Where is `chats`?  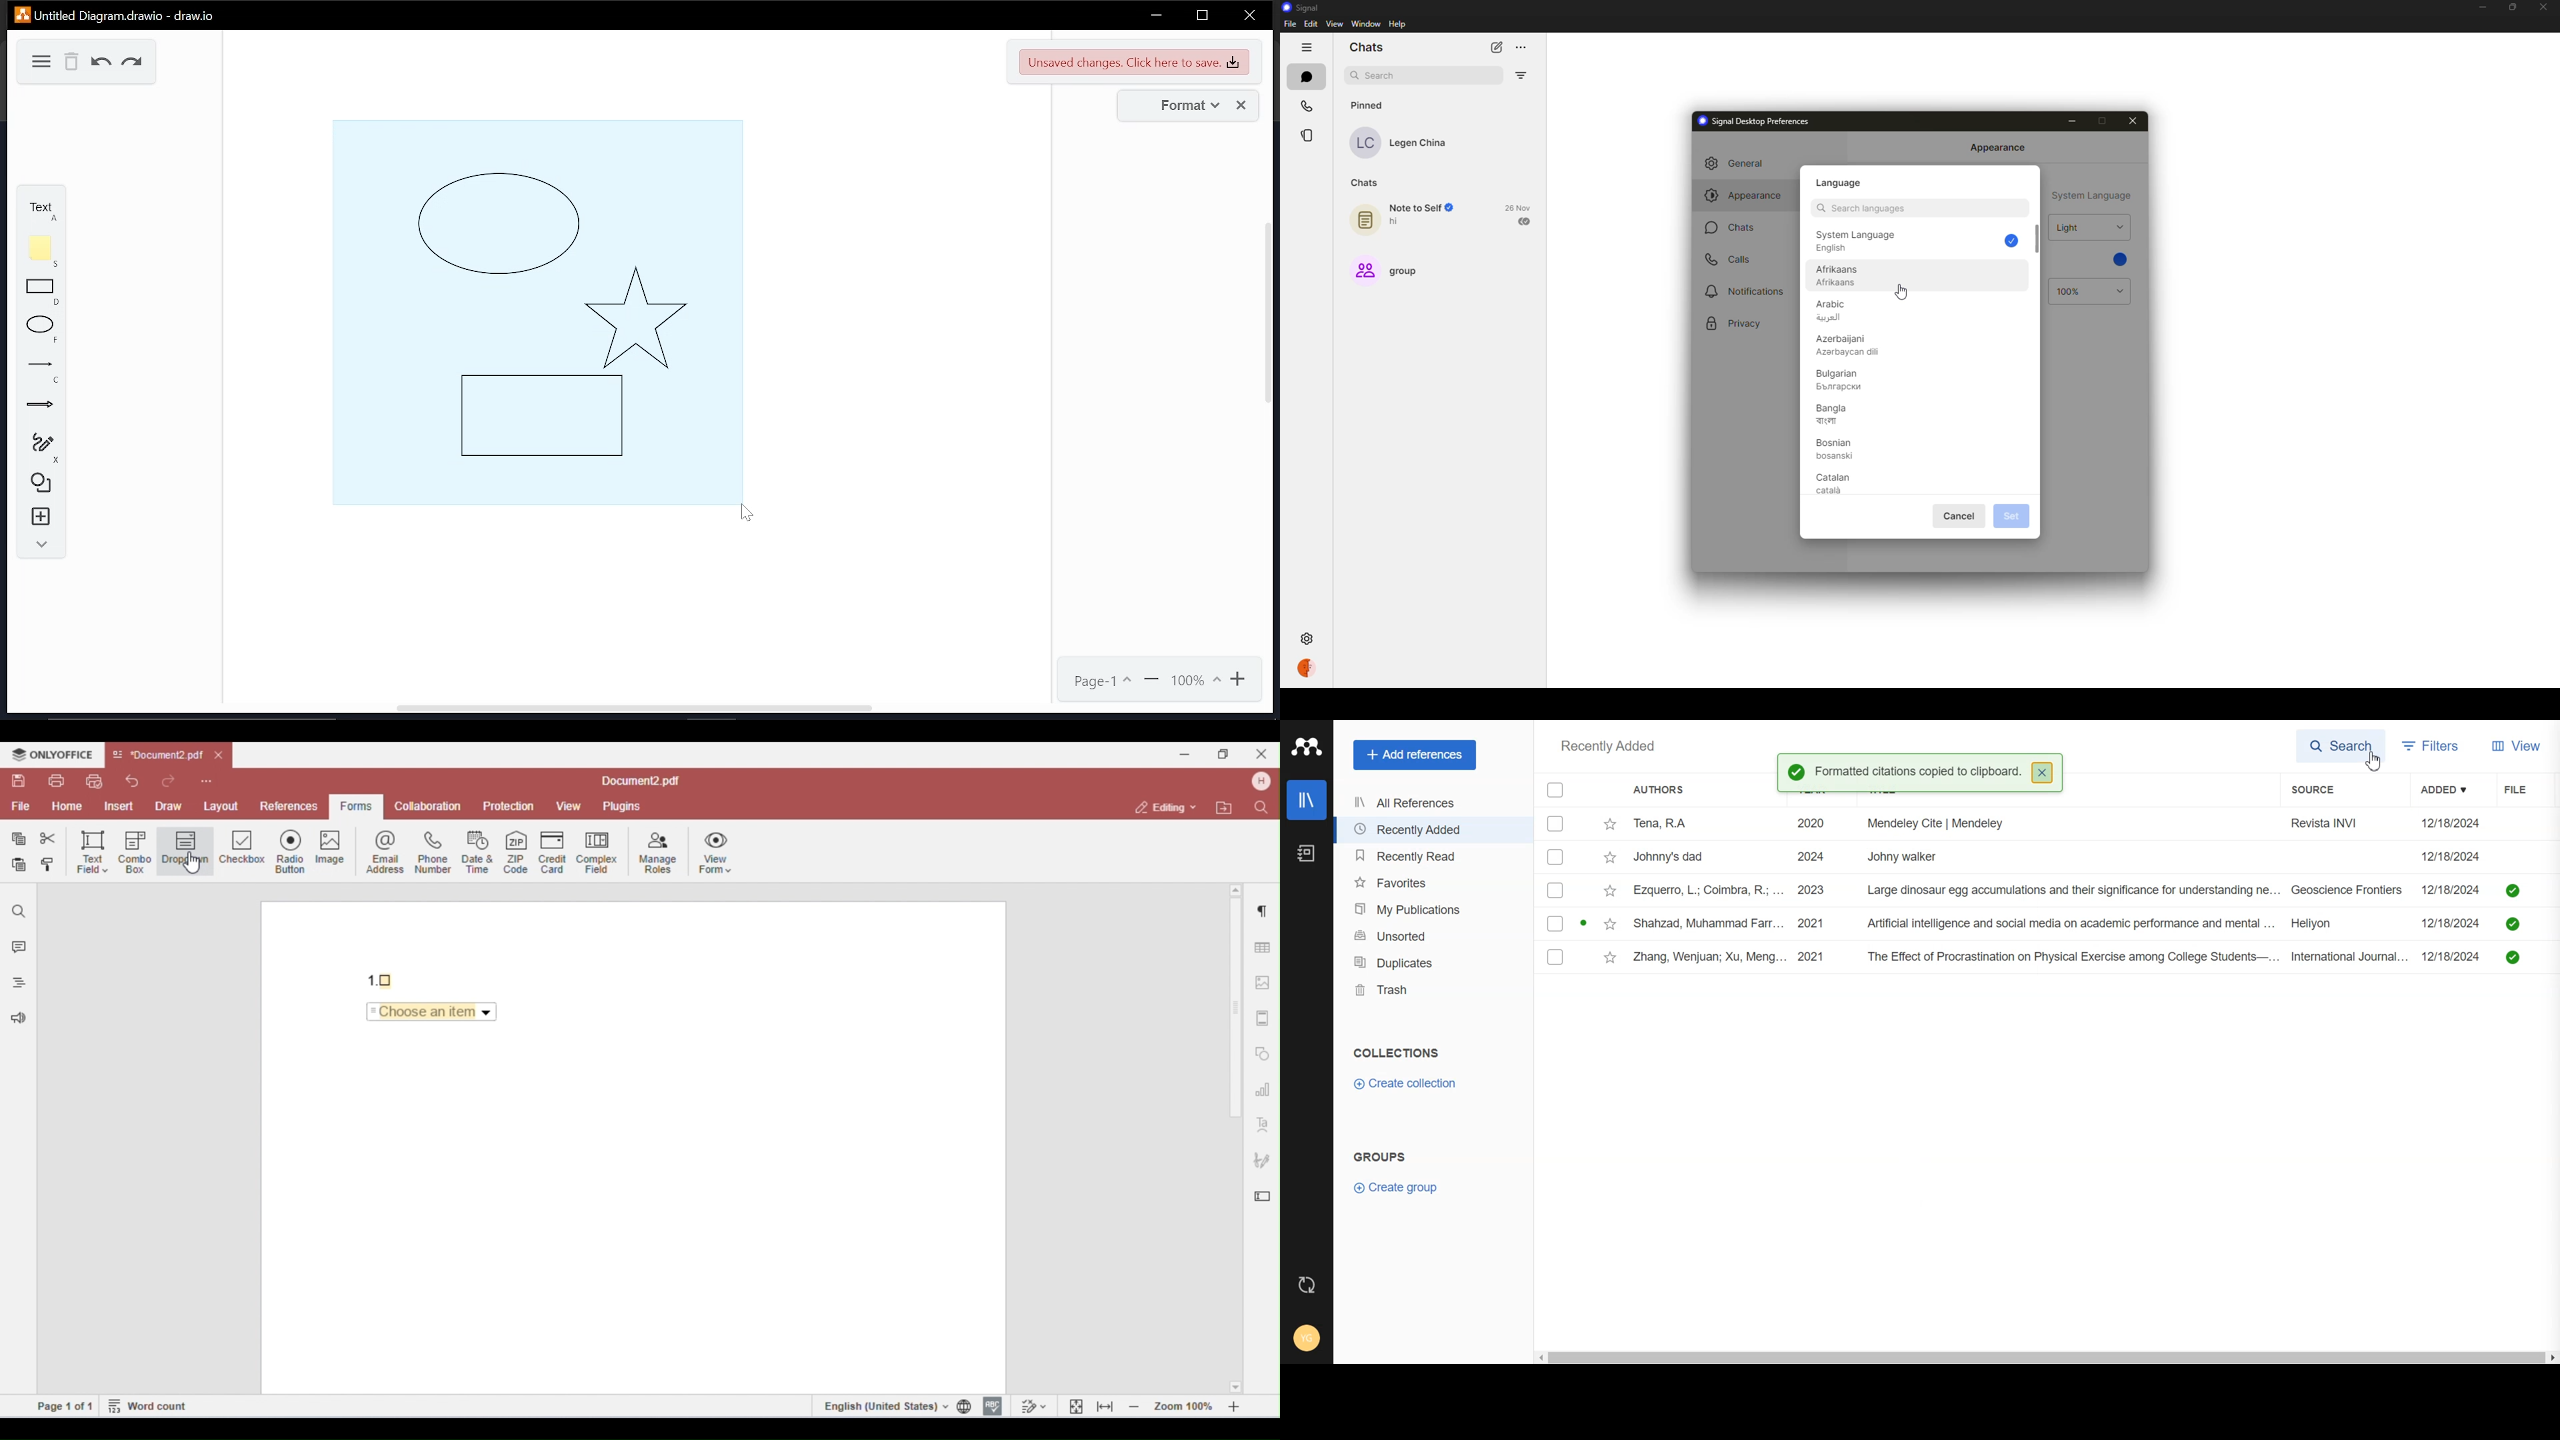
chats is located at coordinates (1365, 183).